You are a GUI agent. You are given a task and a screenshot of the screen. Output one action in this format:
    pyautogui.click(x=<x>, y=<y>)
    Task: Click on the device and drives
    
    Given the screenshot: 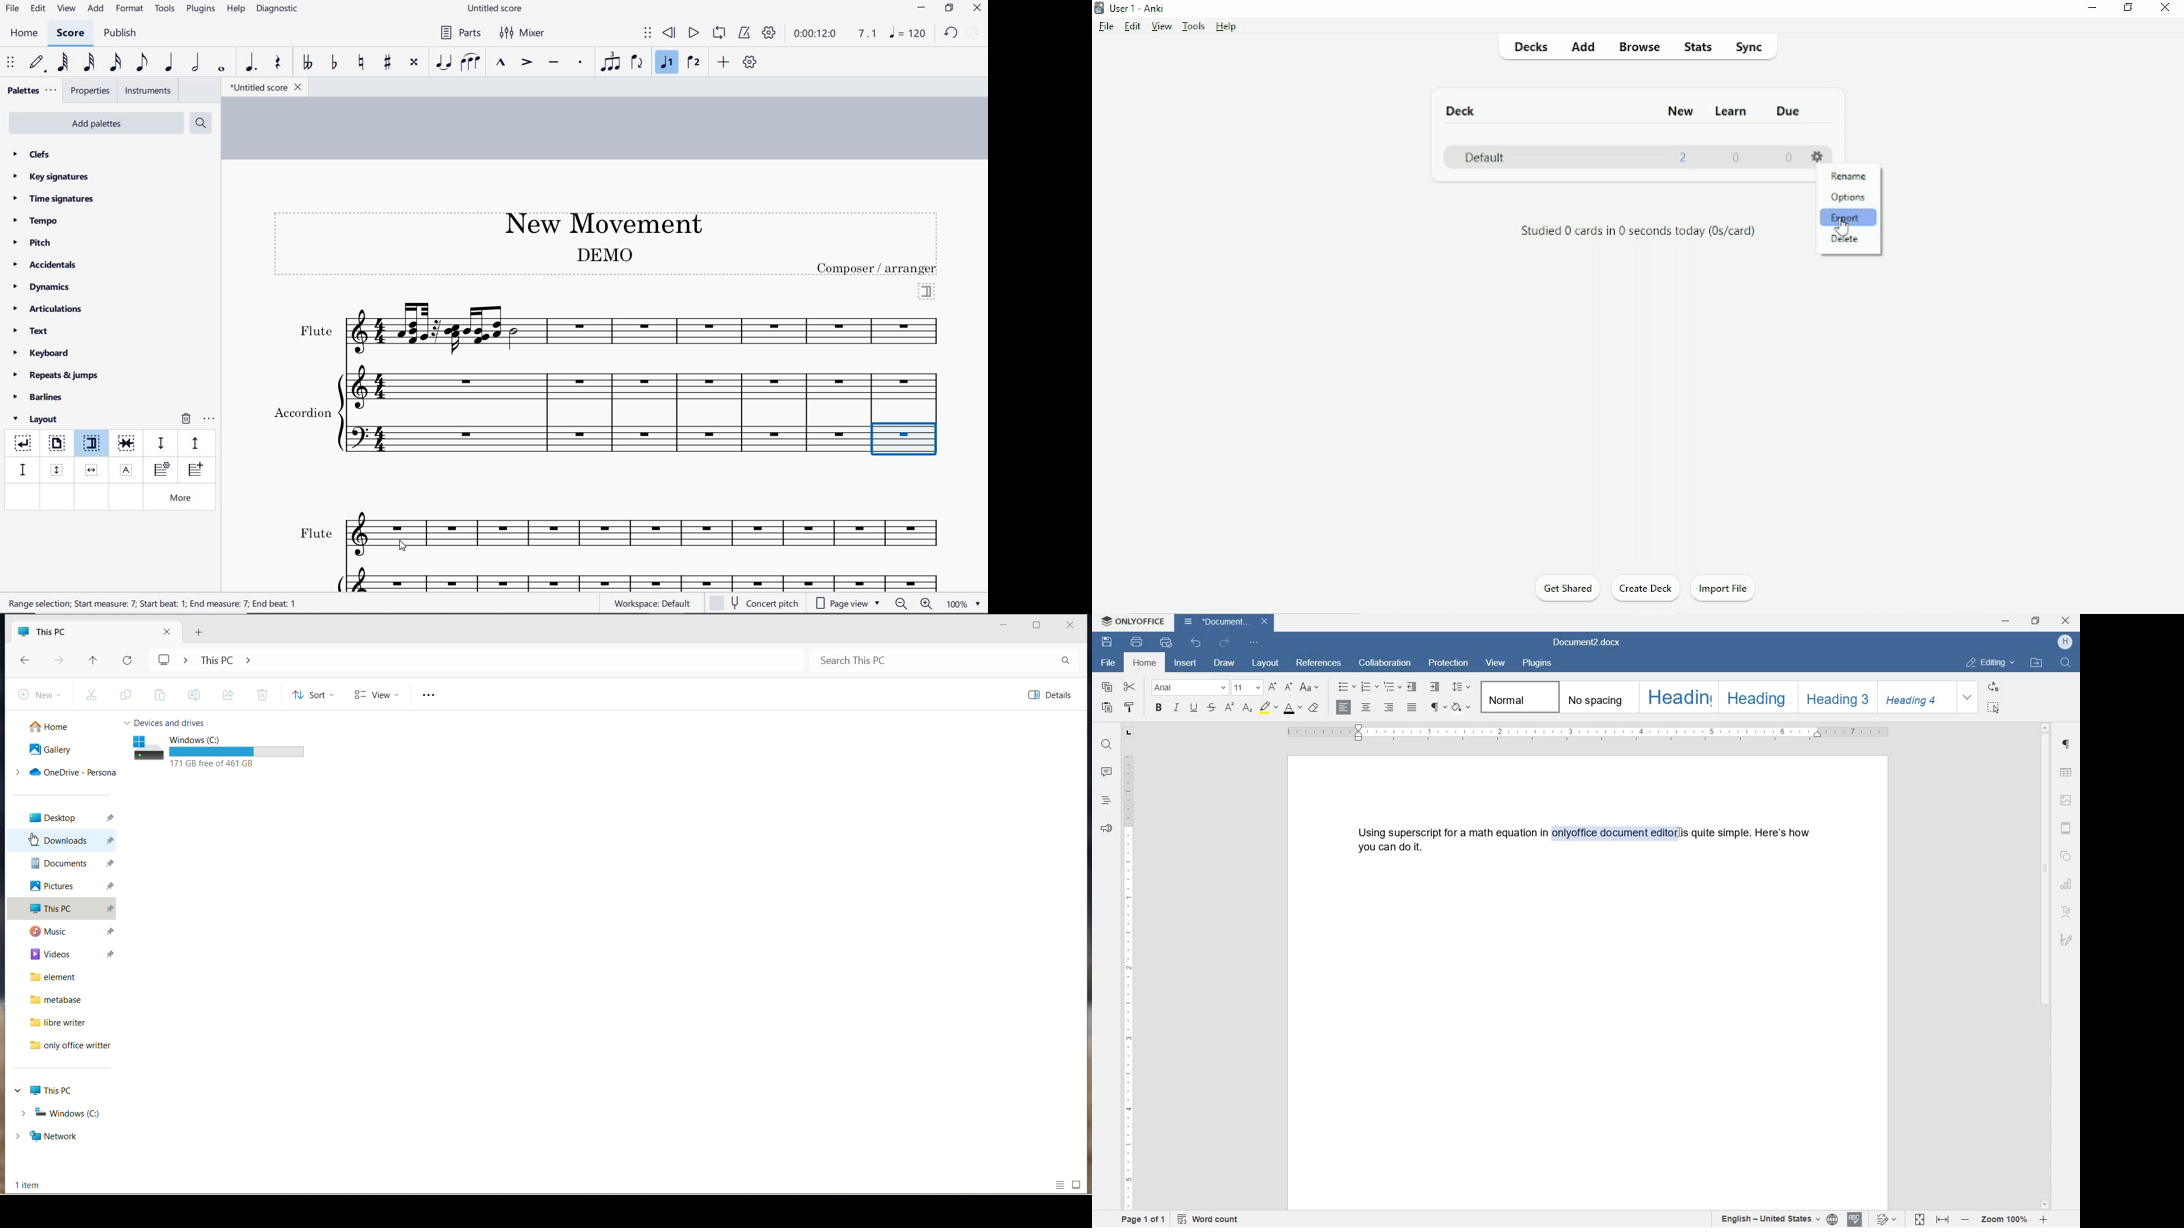 What is the action you would take?
    pyautogui.click(x=172, y=721)
    